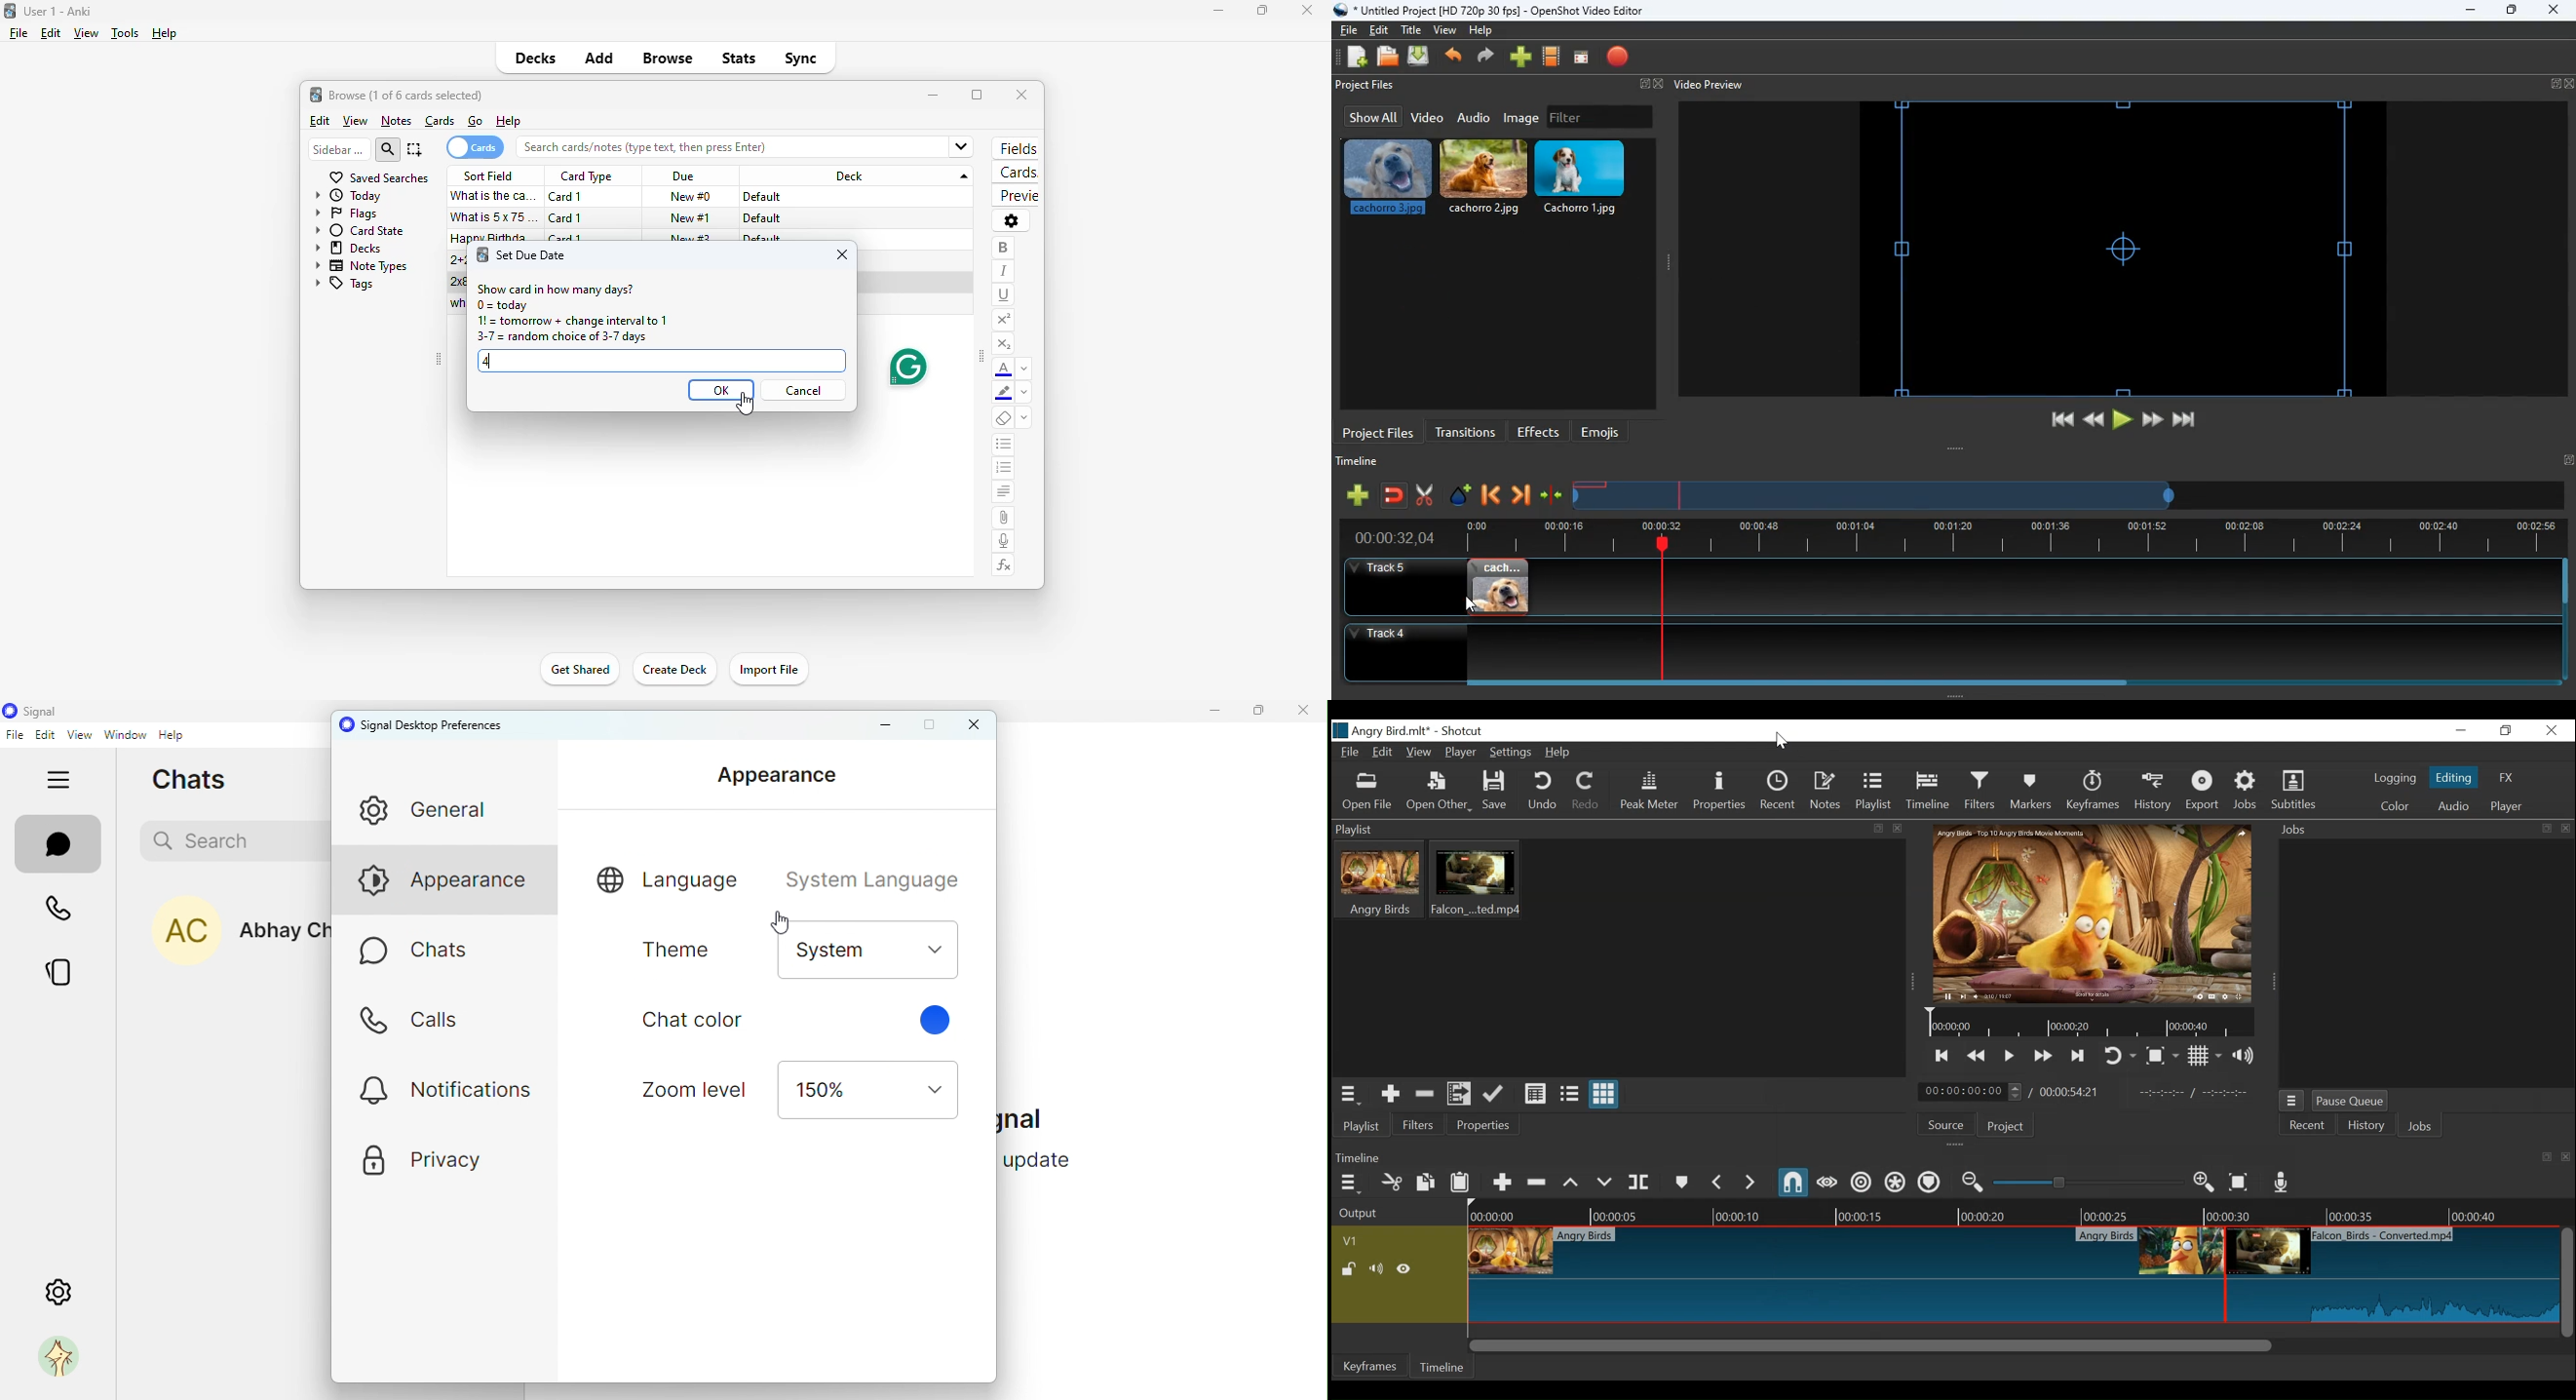  I want to click on Keyframes, so click(2094, 791).